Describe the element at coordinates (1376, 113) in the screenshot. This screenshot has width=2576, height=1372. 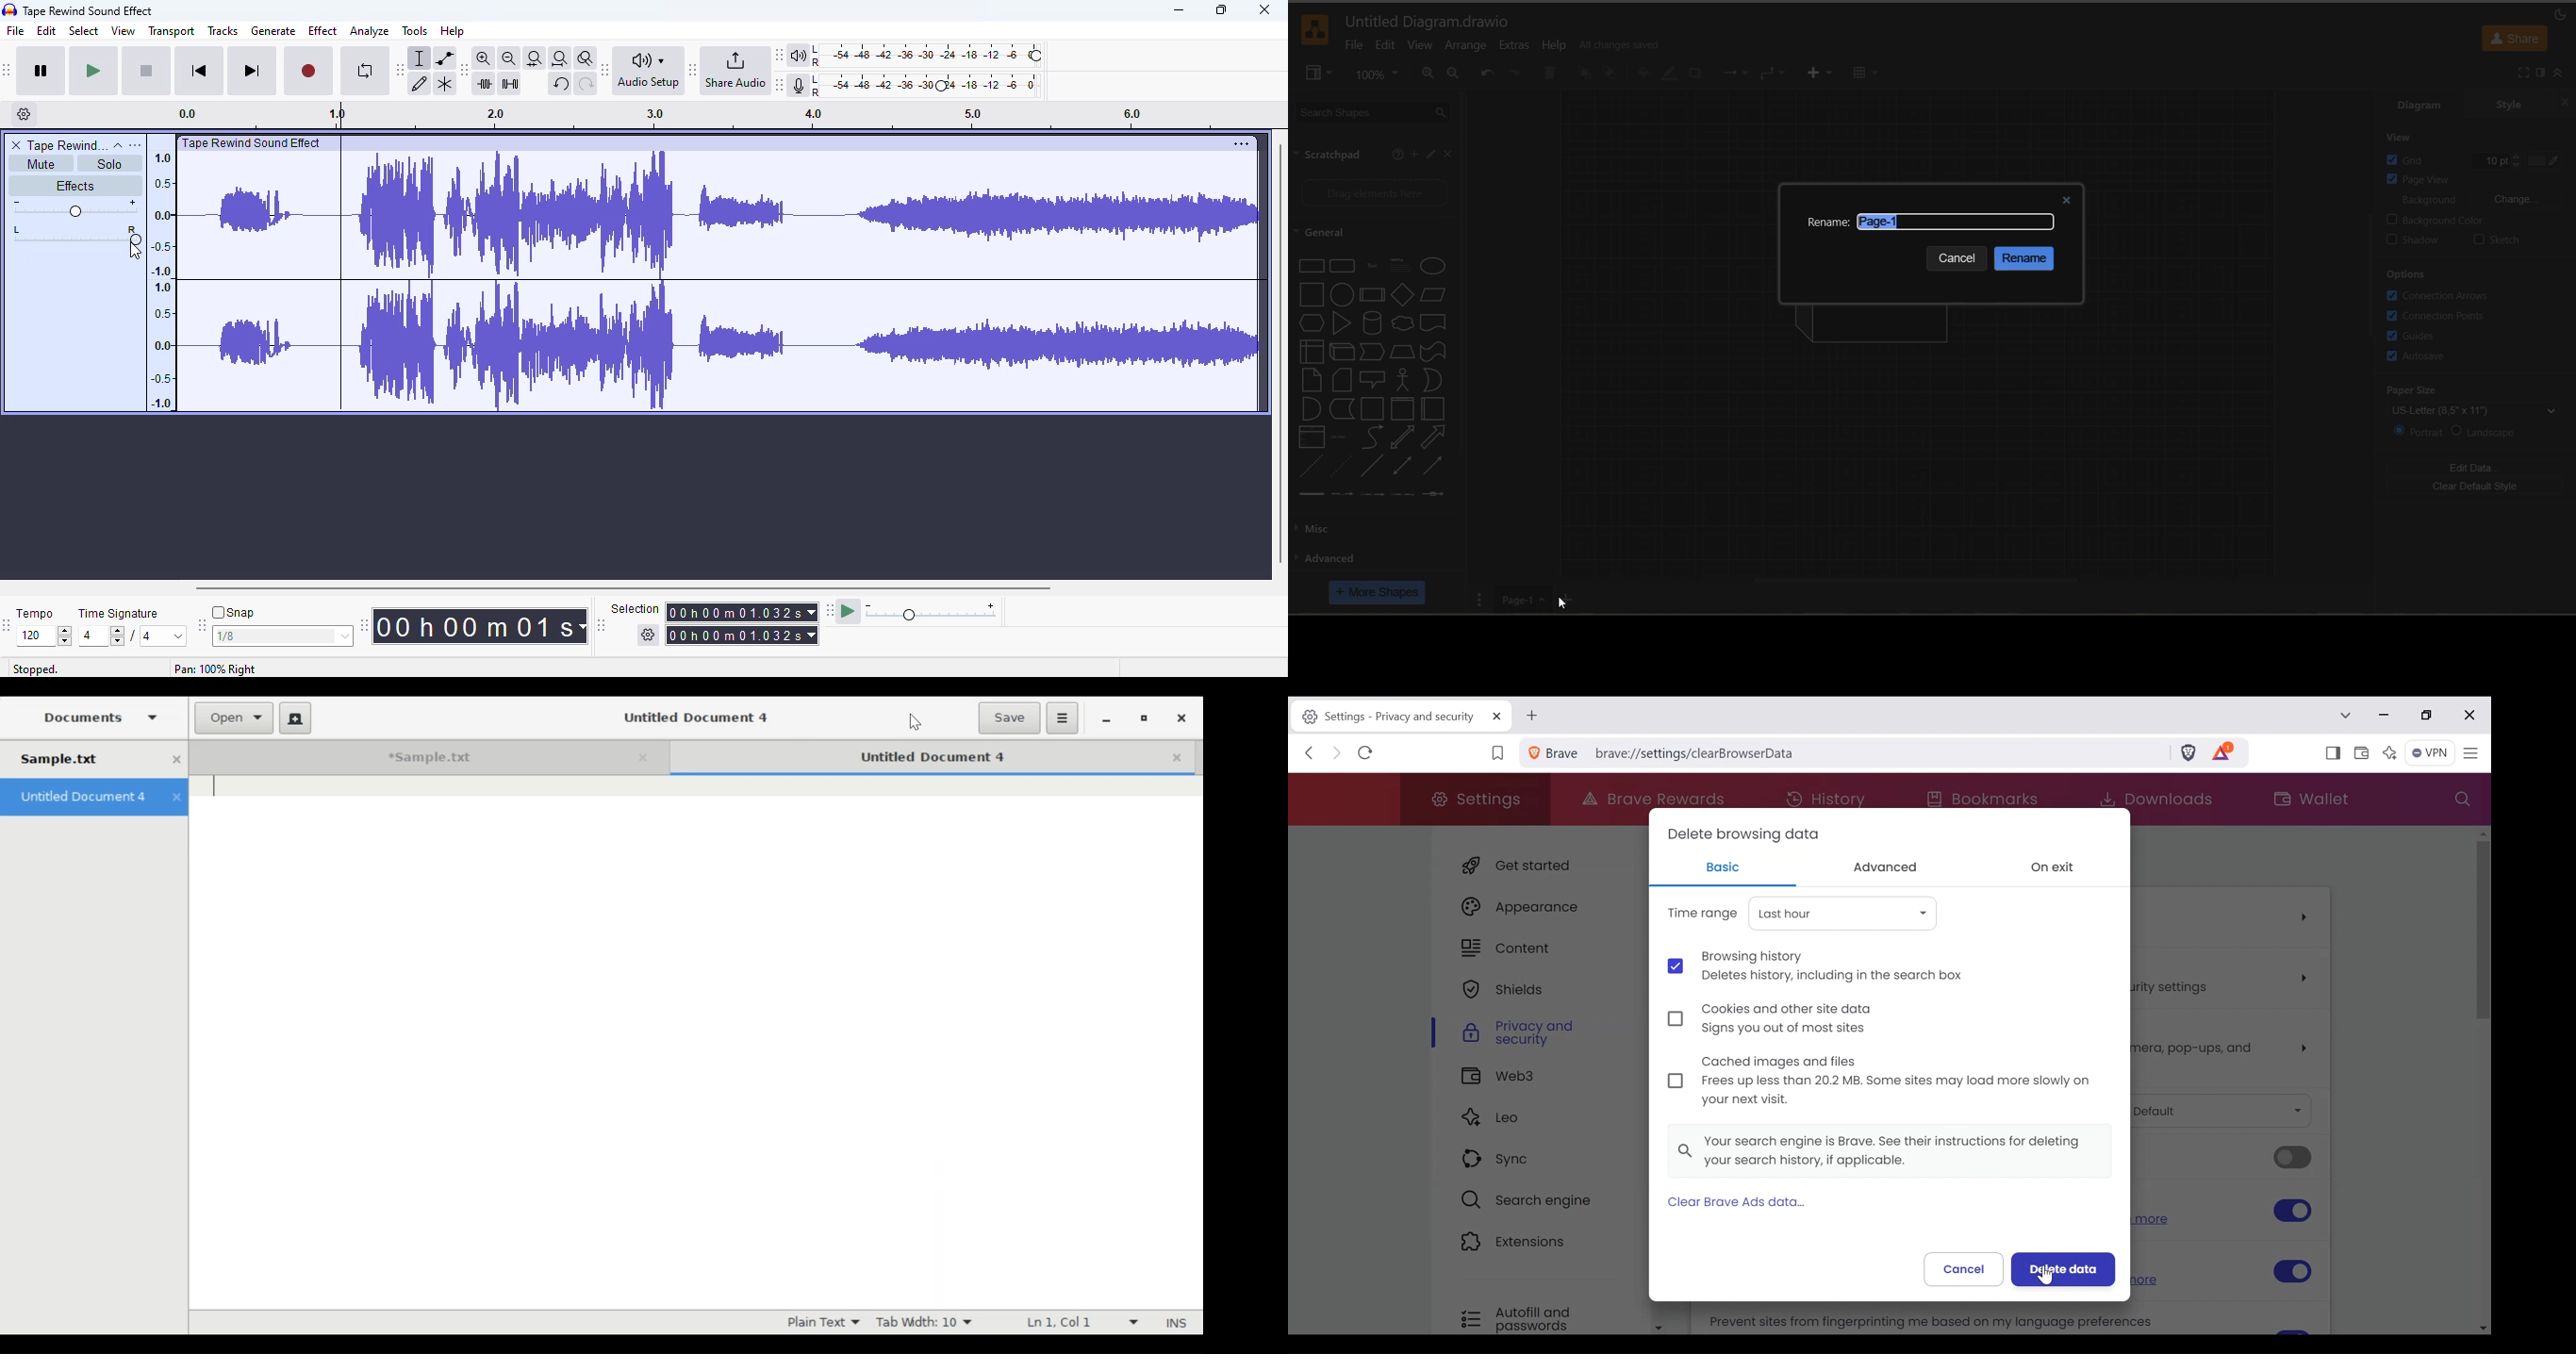
I see `search shapes` at that location.